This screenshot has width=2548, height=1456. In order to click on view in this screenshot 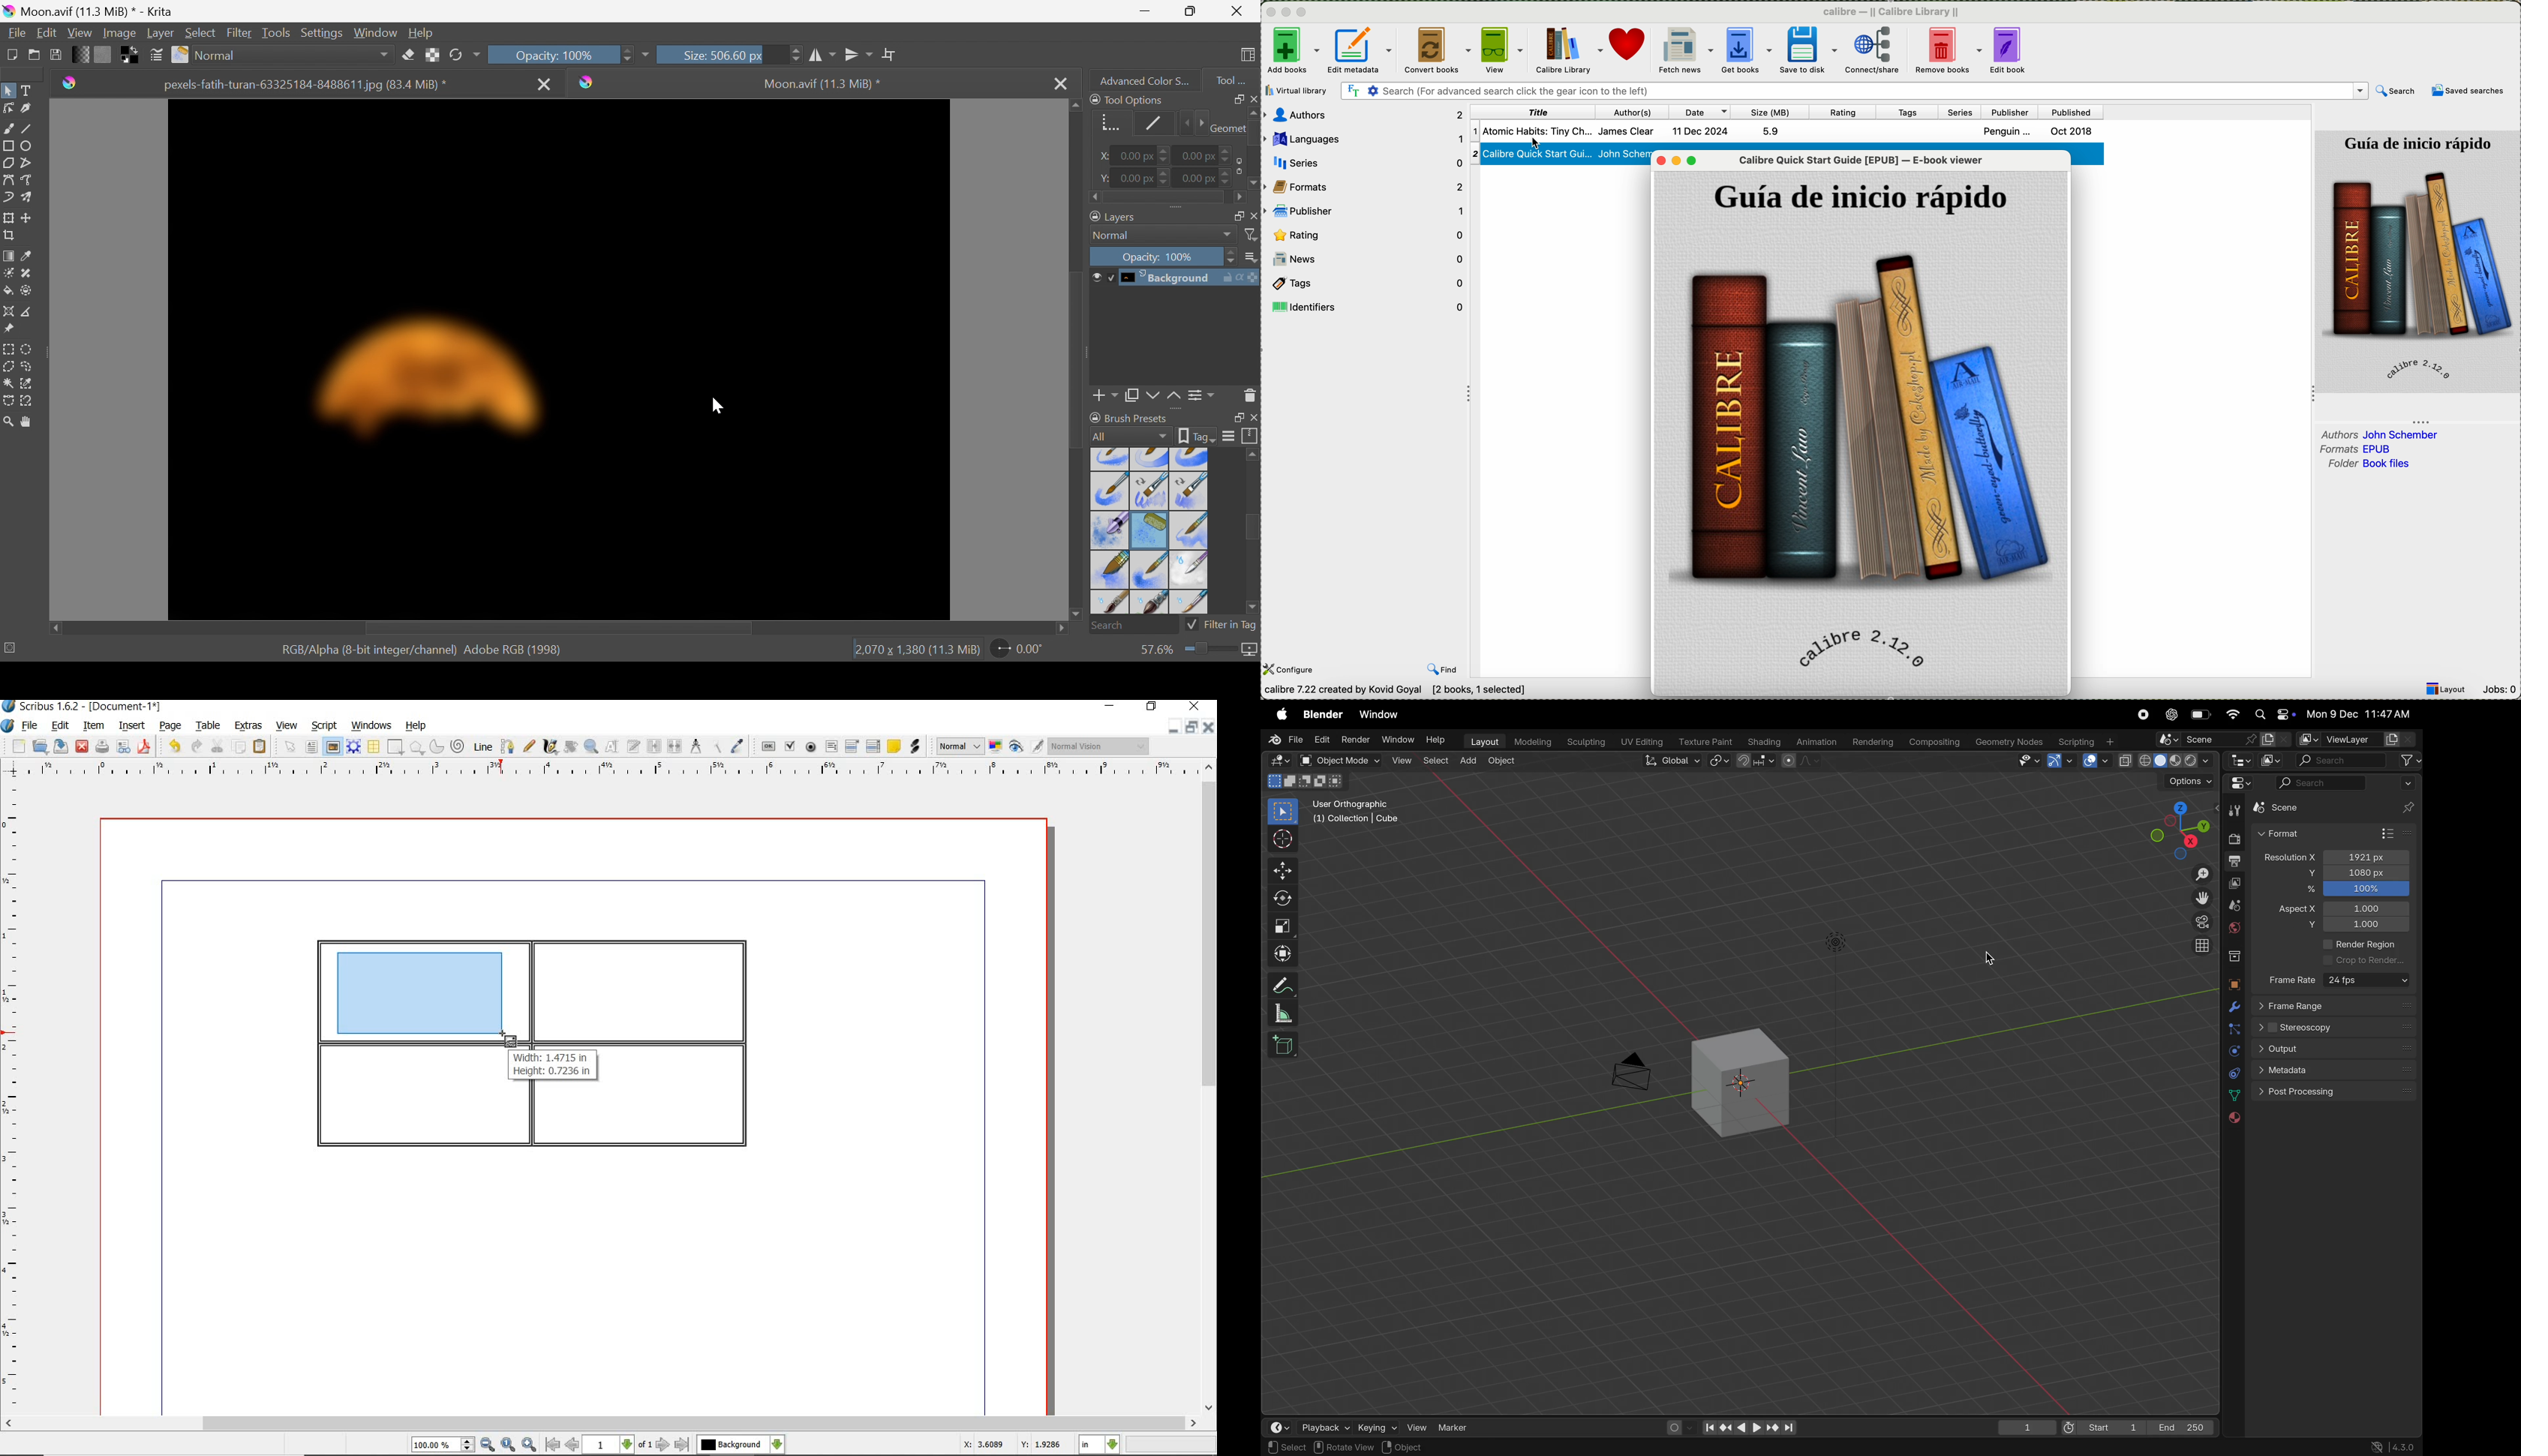, I will do `click(1416, 1426)`.